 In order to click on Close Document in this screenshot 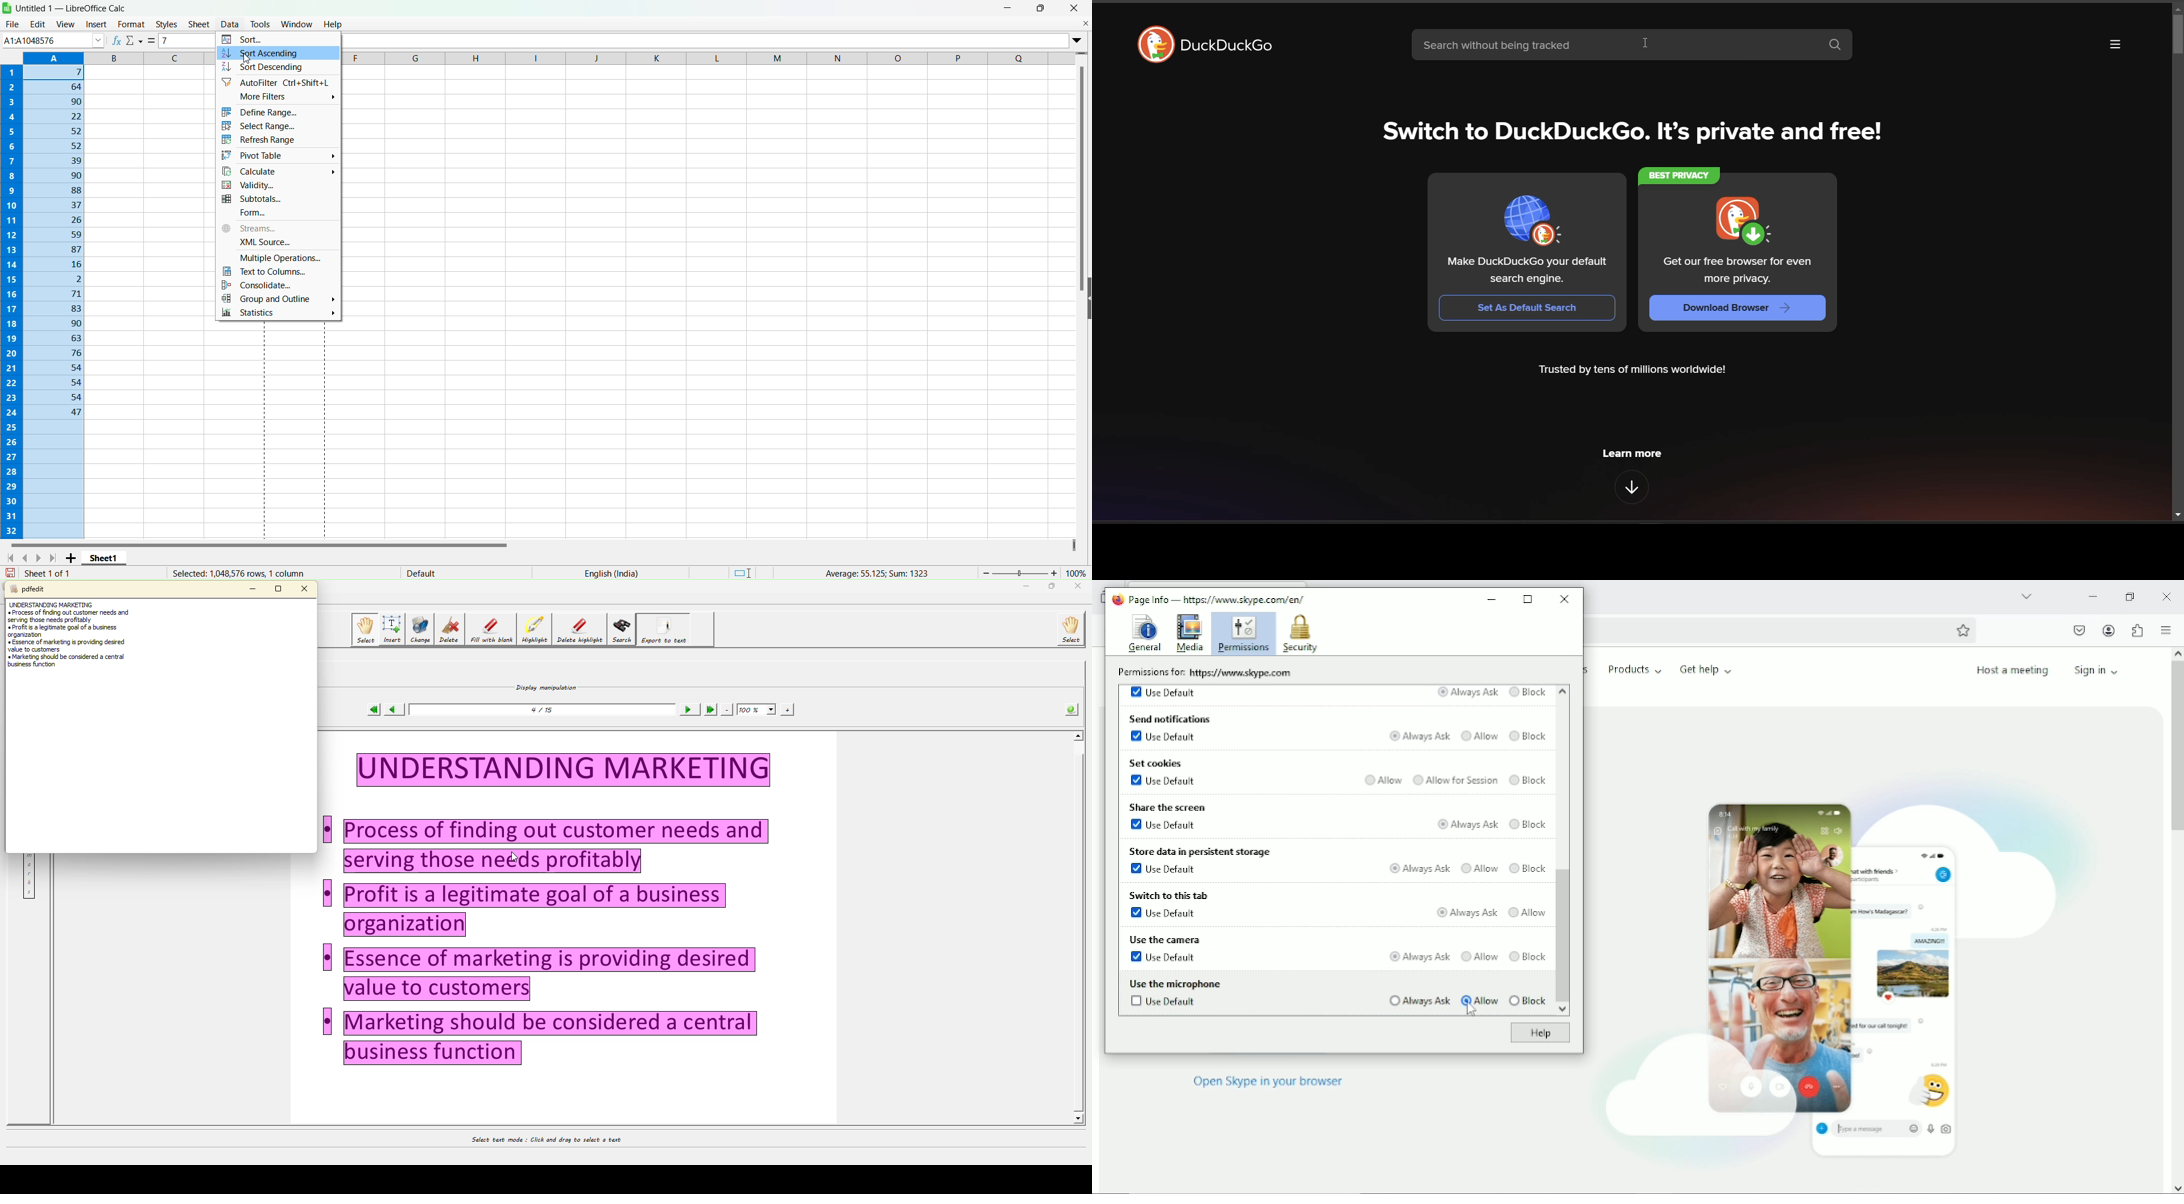, I will do `click(1085, 23)`.